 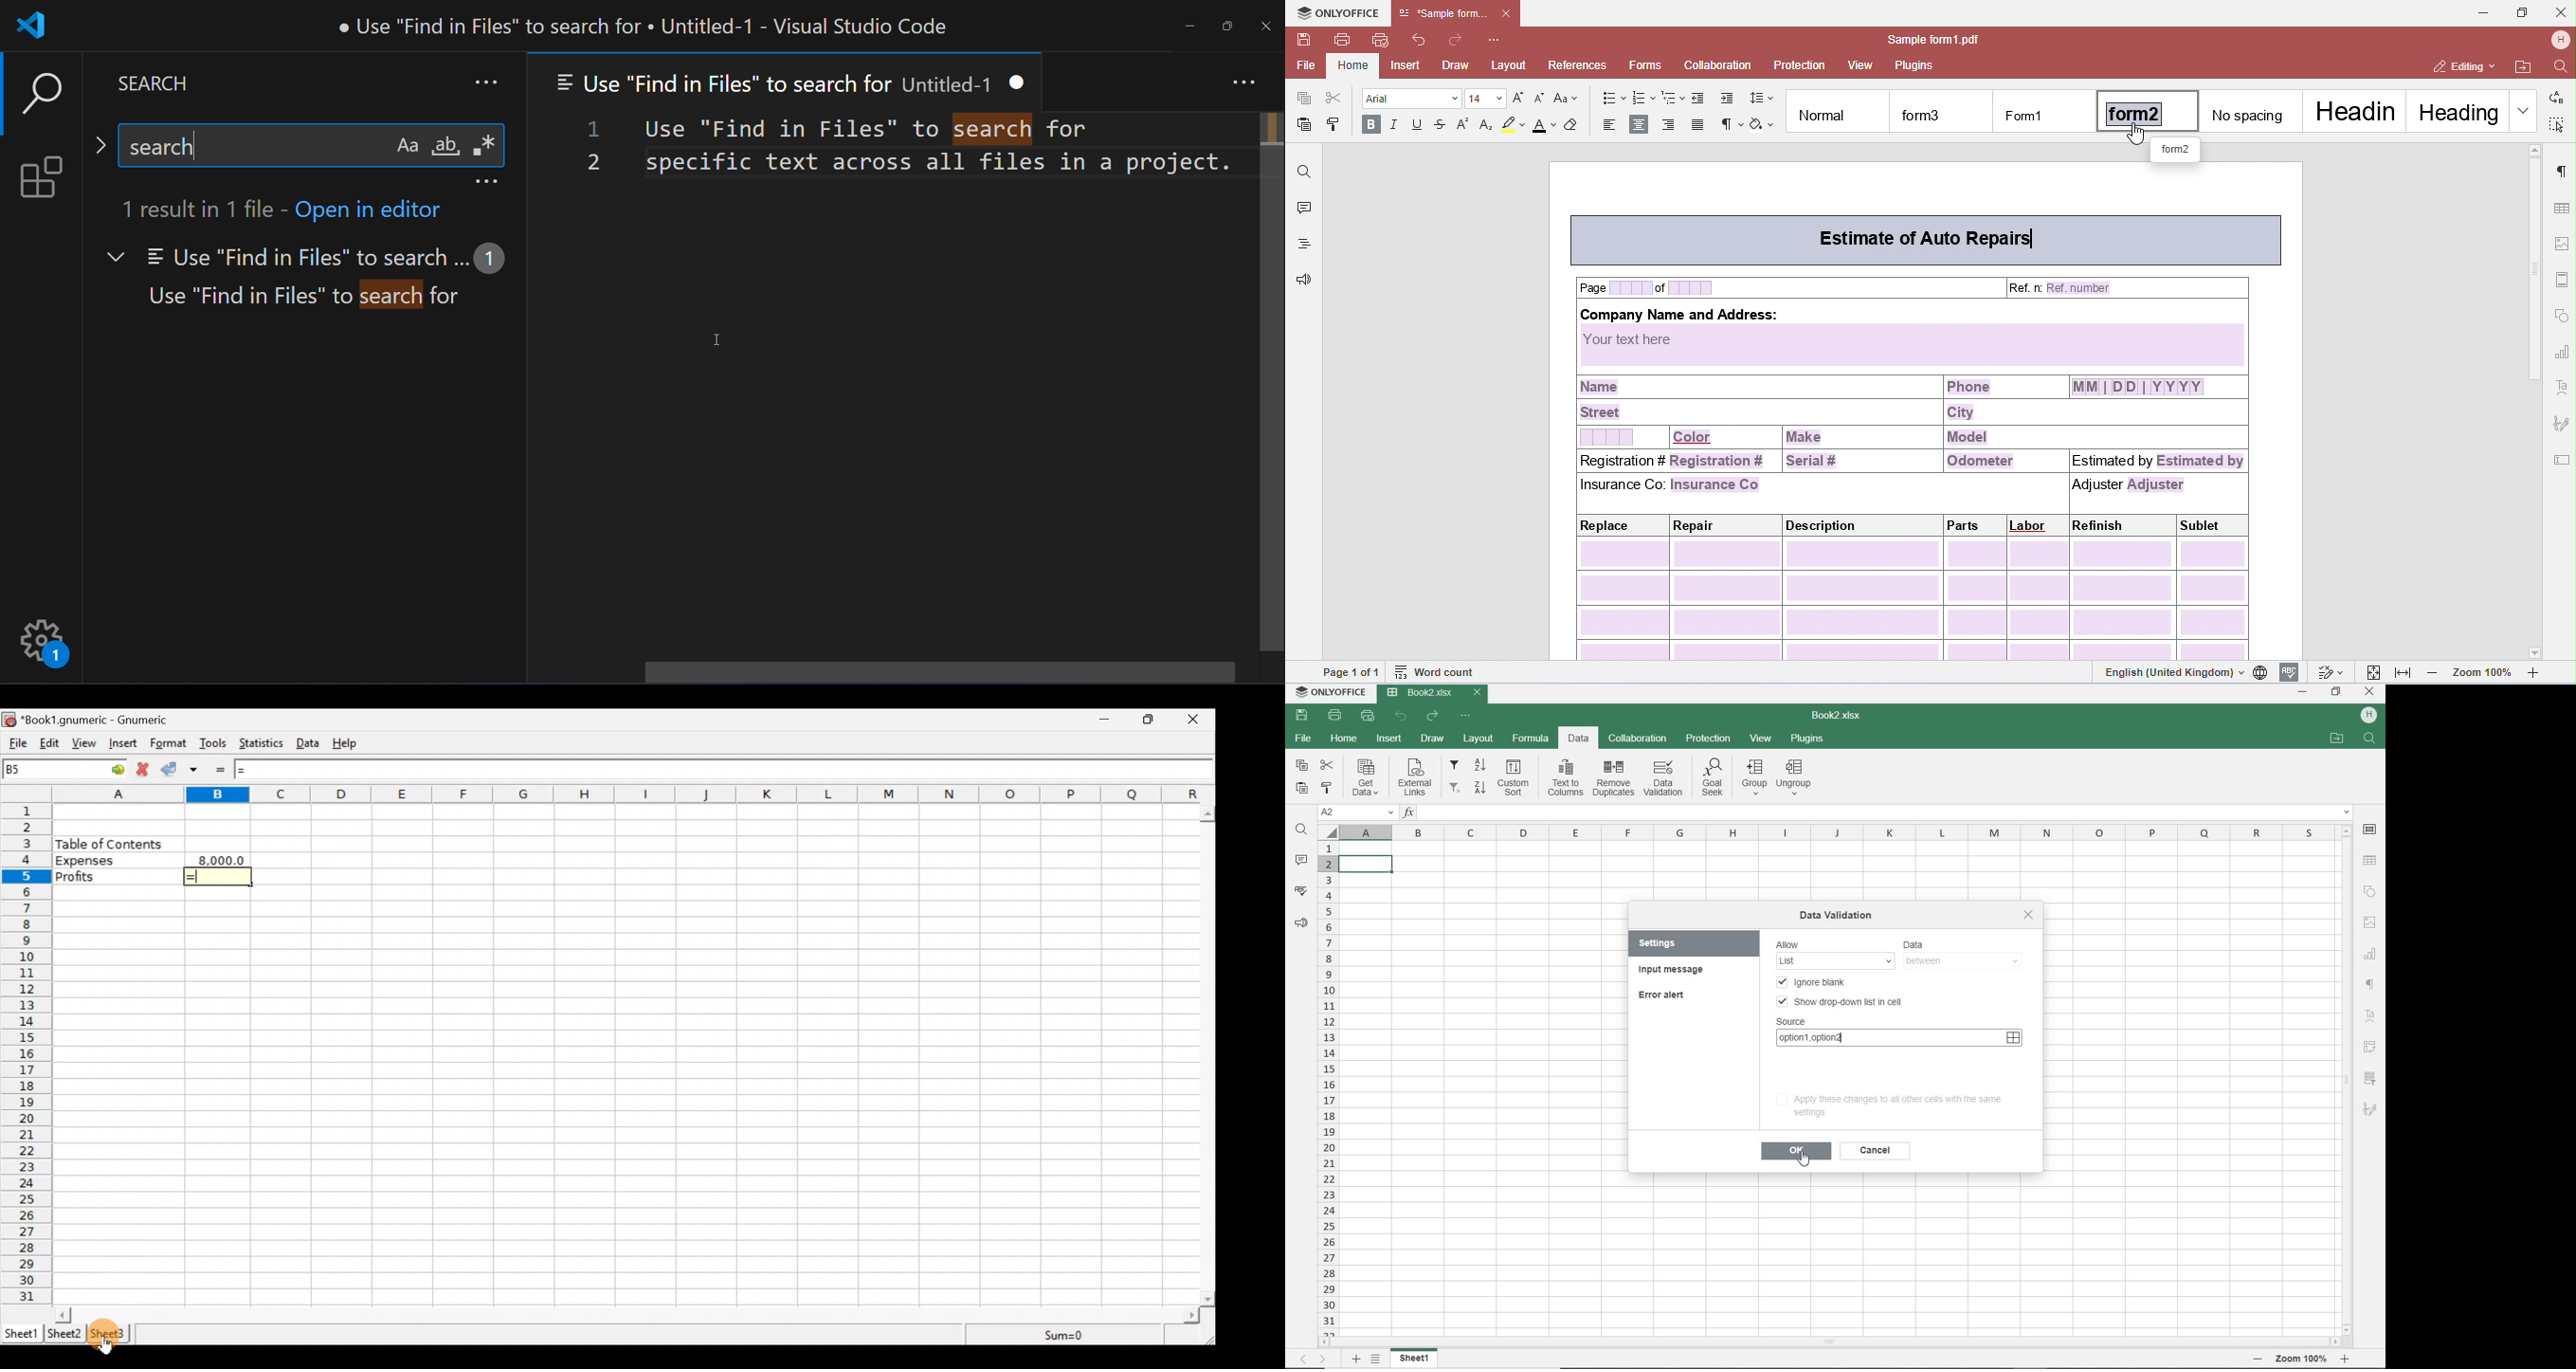 I want to click on search, so click(x=152, y=85).